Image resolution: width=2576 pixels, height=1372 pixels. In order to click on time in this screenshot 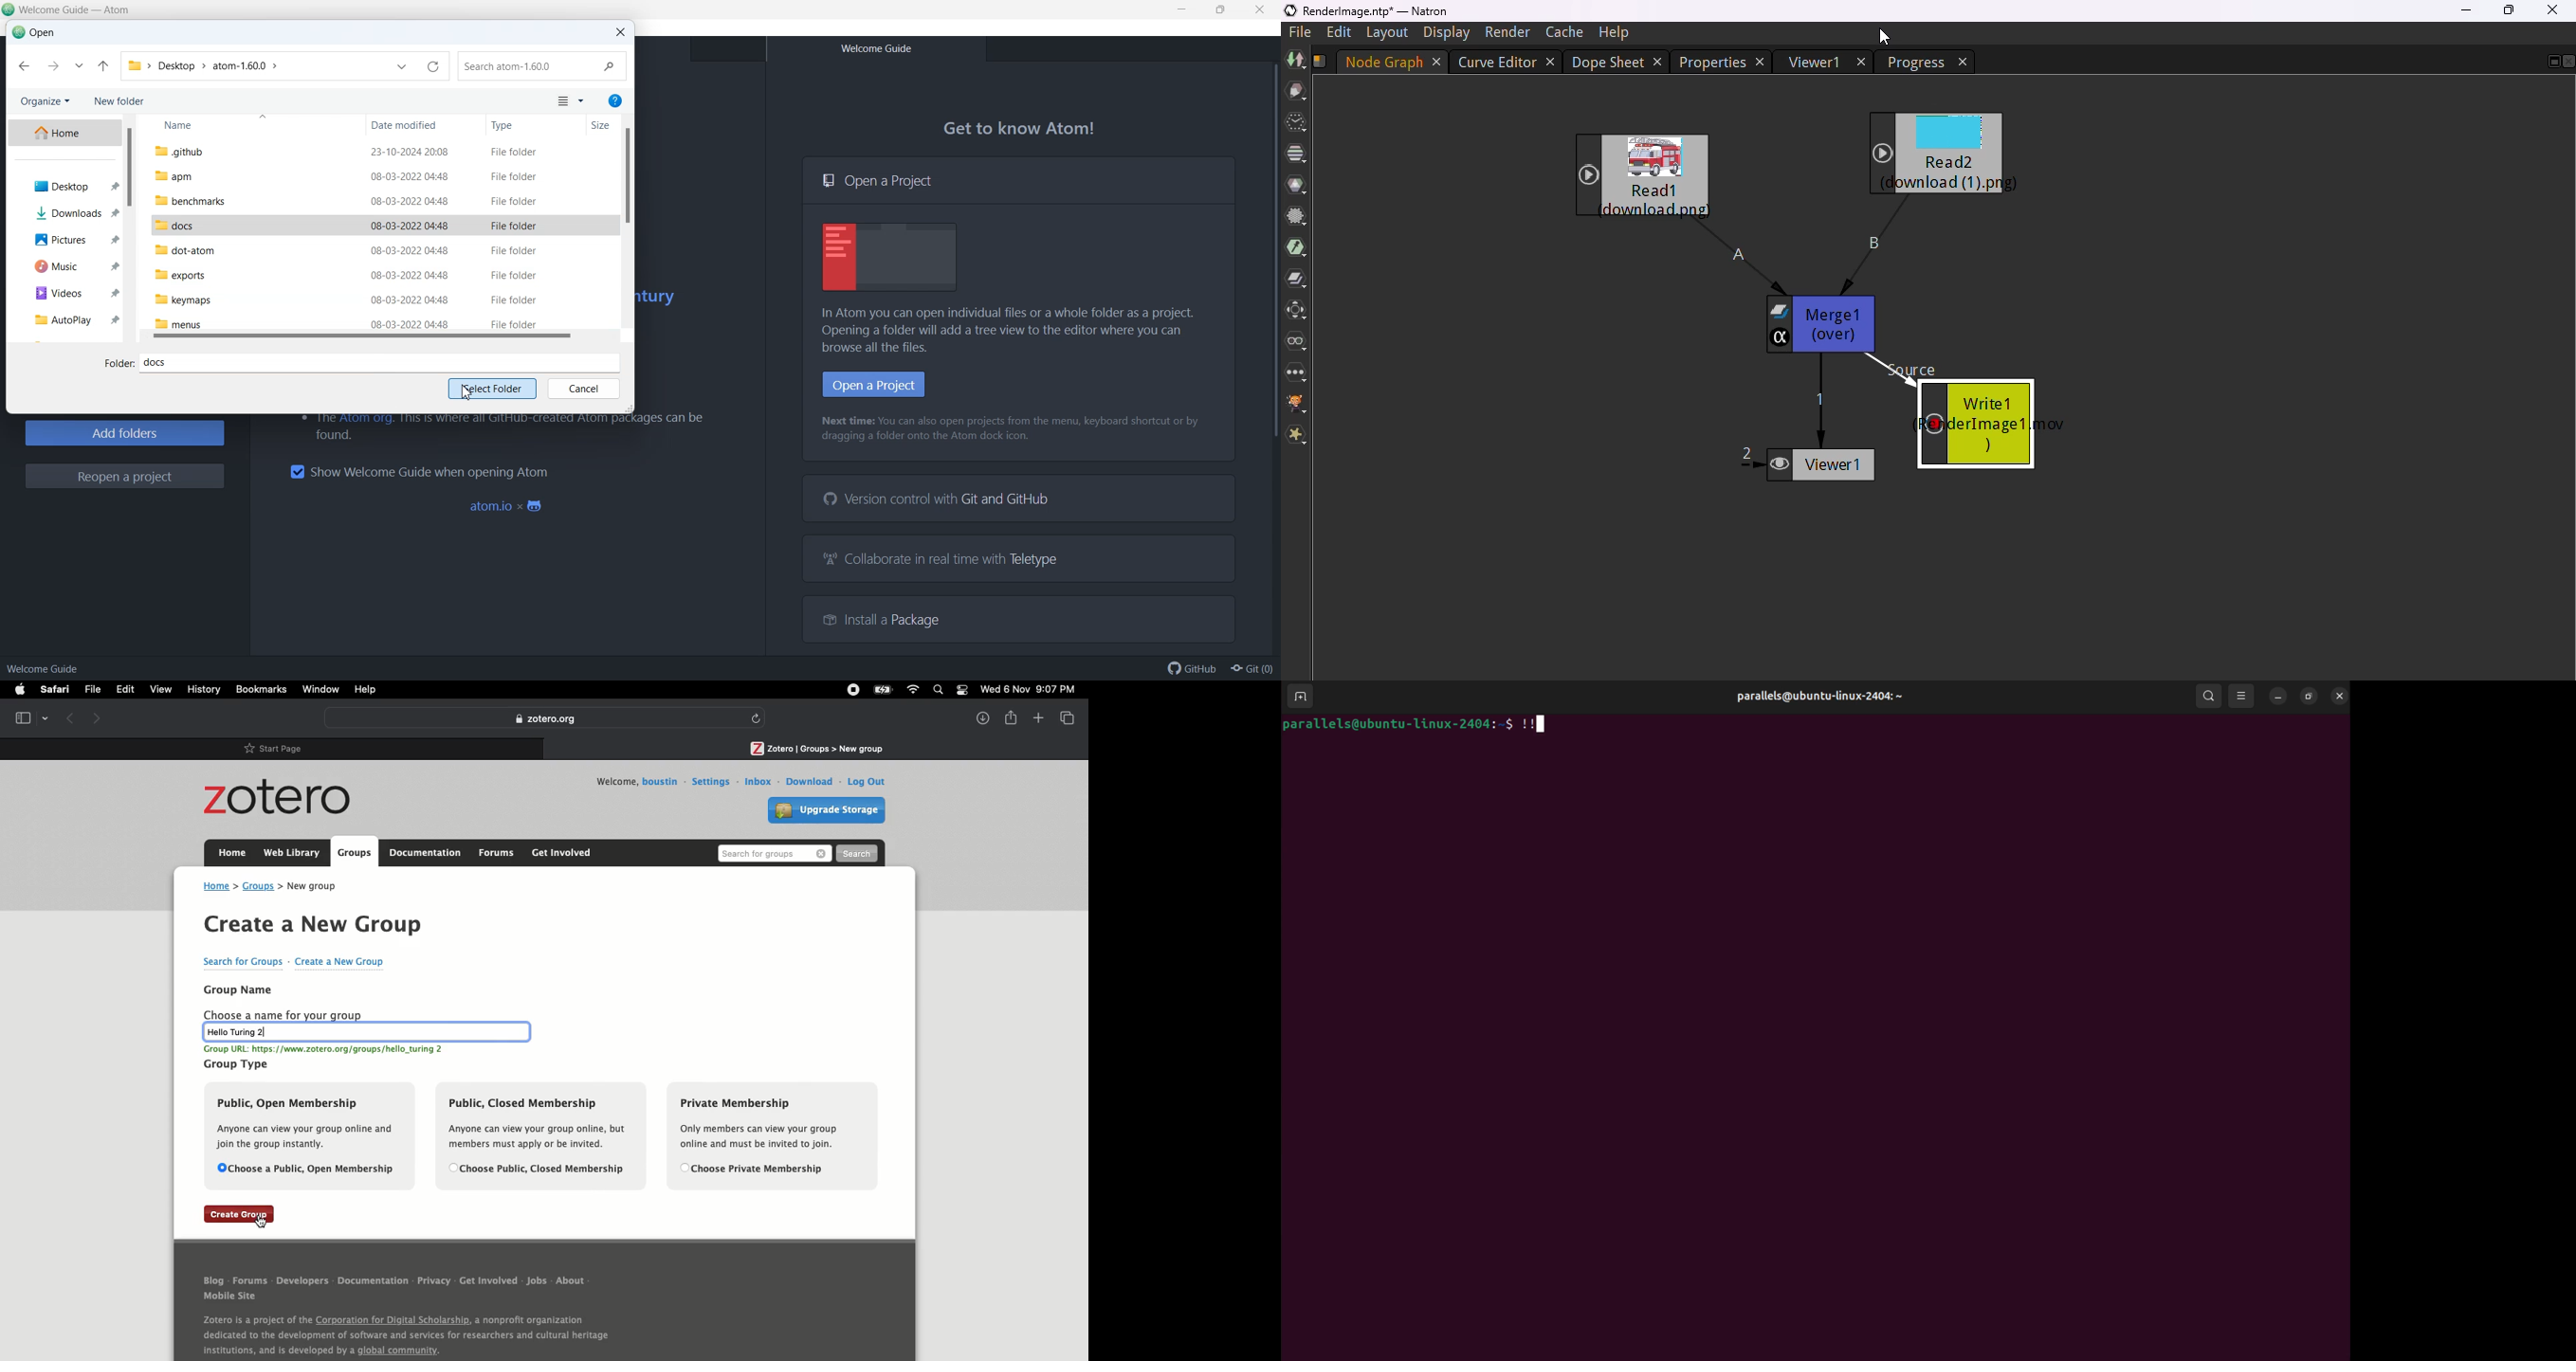, I will do `click(1296, 123)`.